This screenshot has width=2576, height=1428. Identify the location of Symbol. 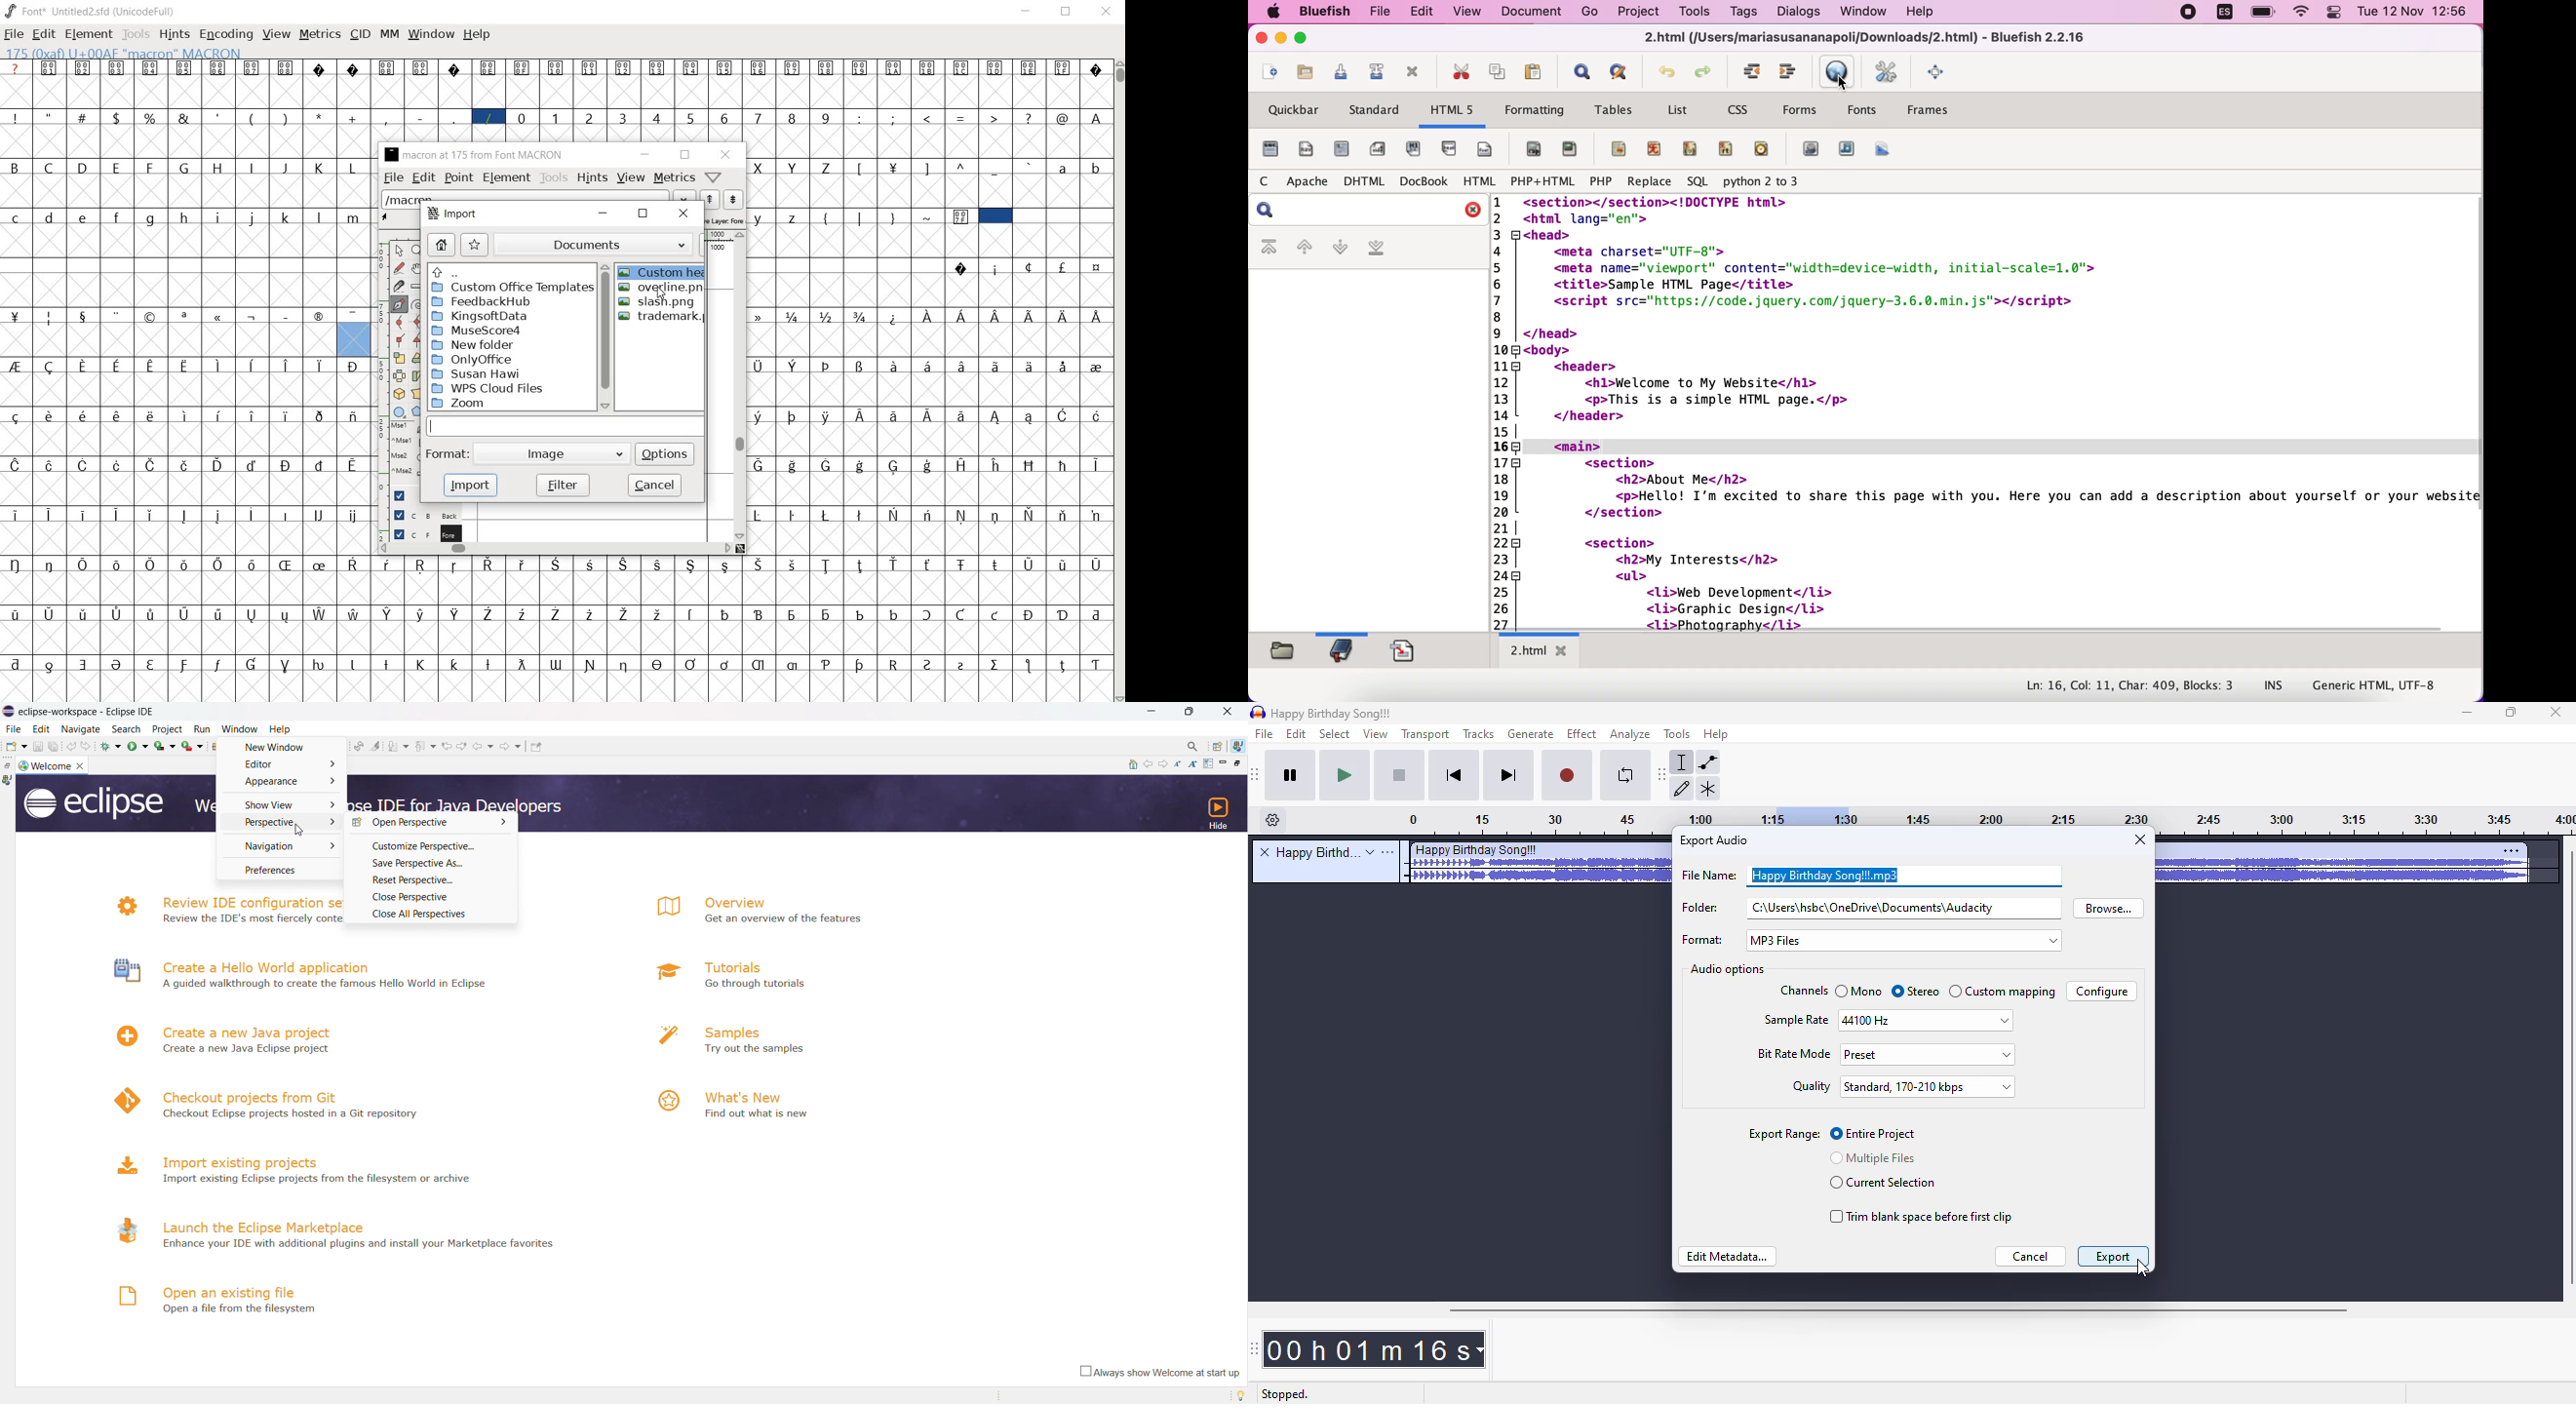
(759, 417).